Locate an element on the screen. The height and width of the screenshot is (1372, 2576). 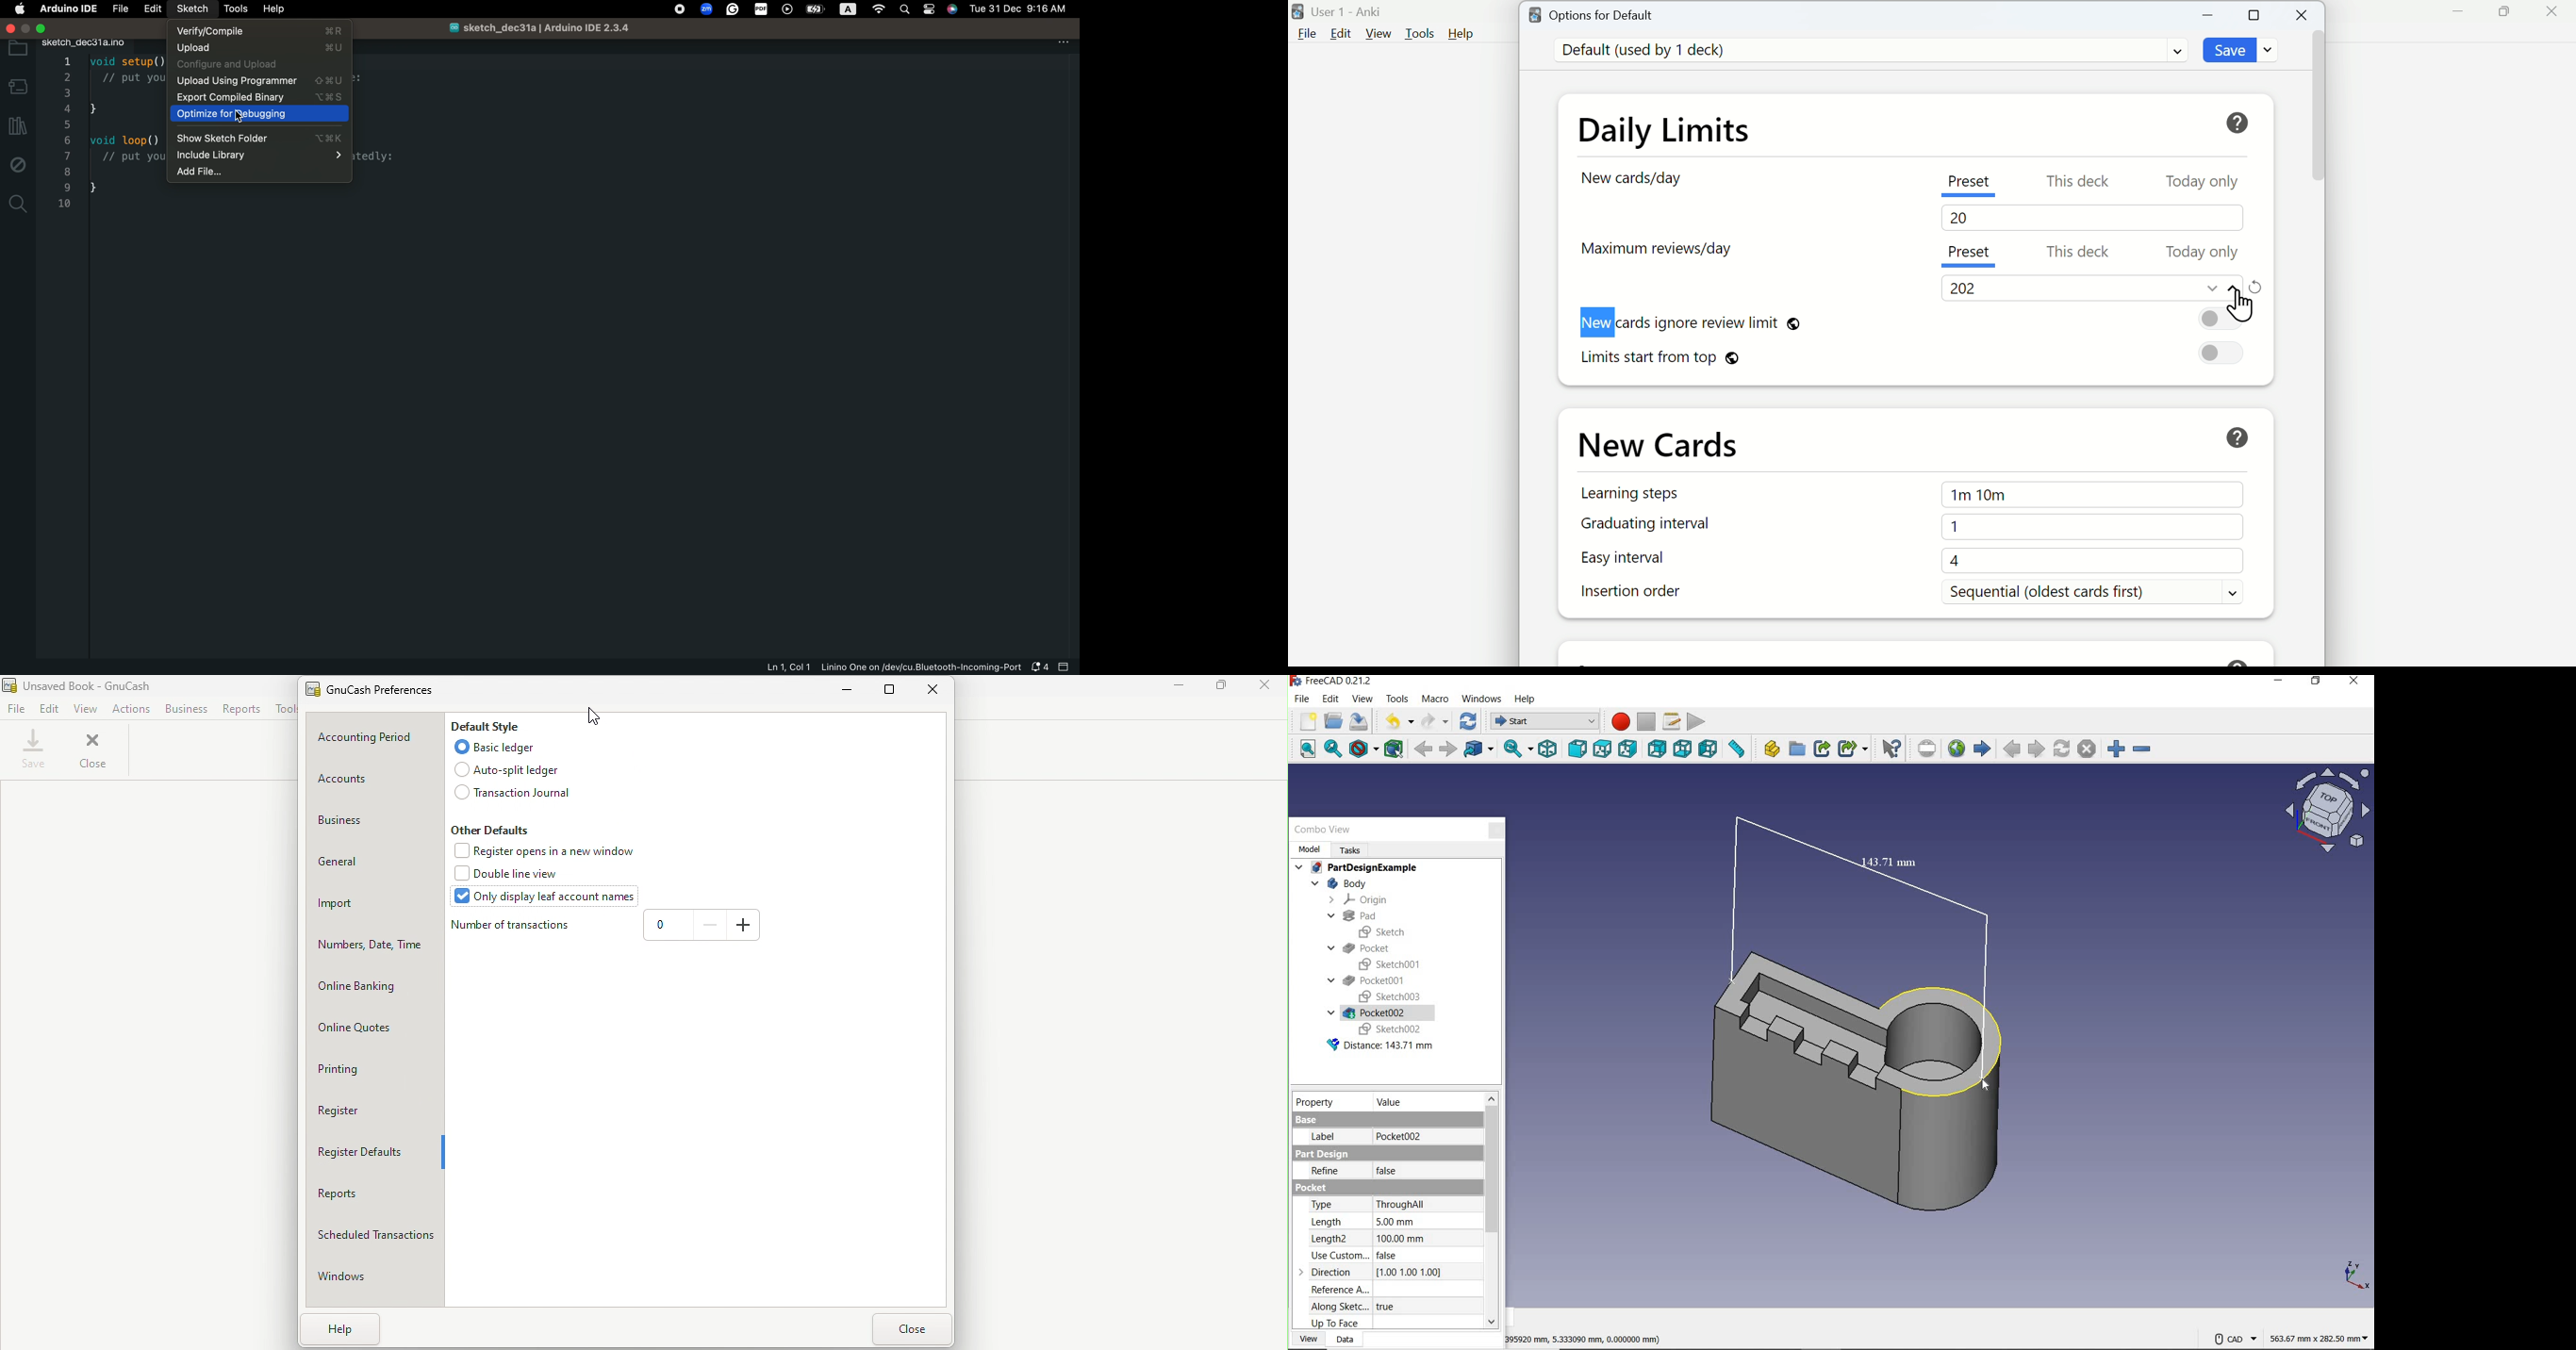
length is located at coordinates (1327, 1223).